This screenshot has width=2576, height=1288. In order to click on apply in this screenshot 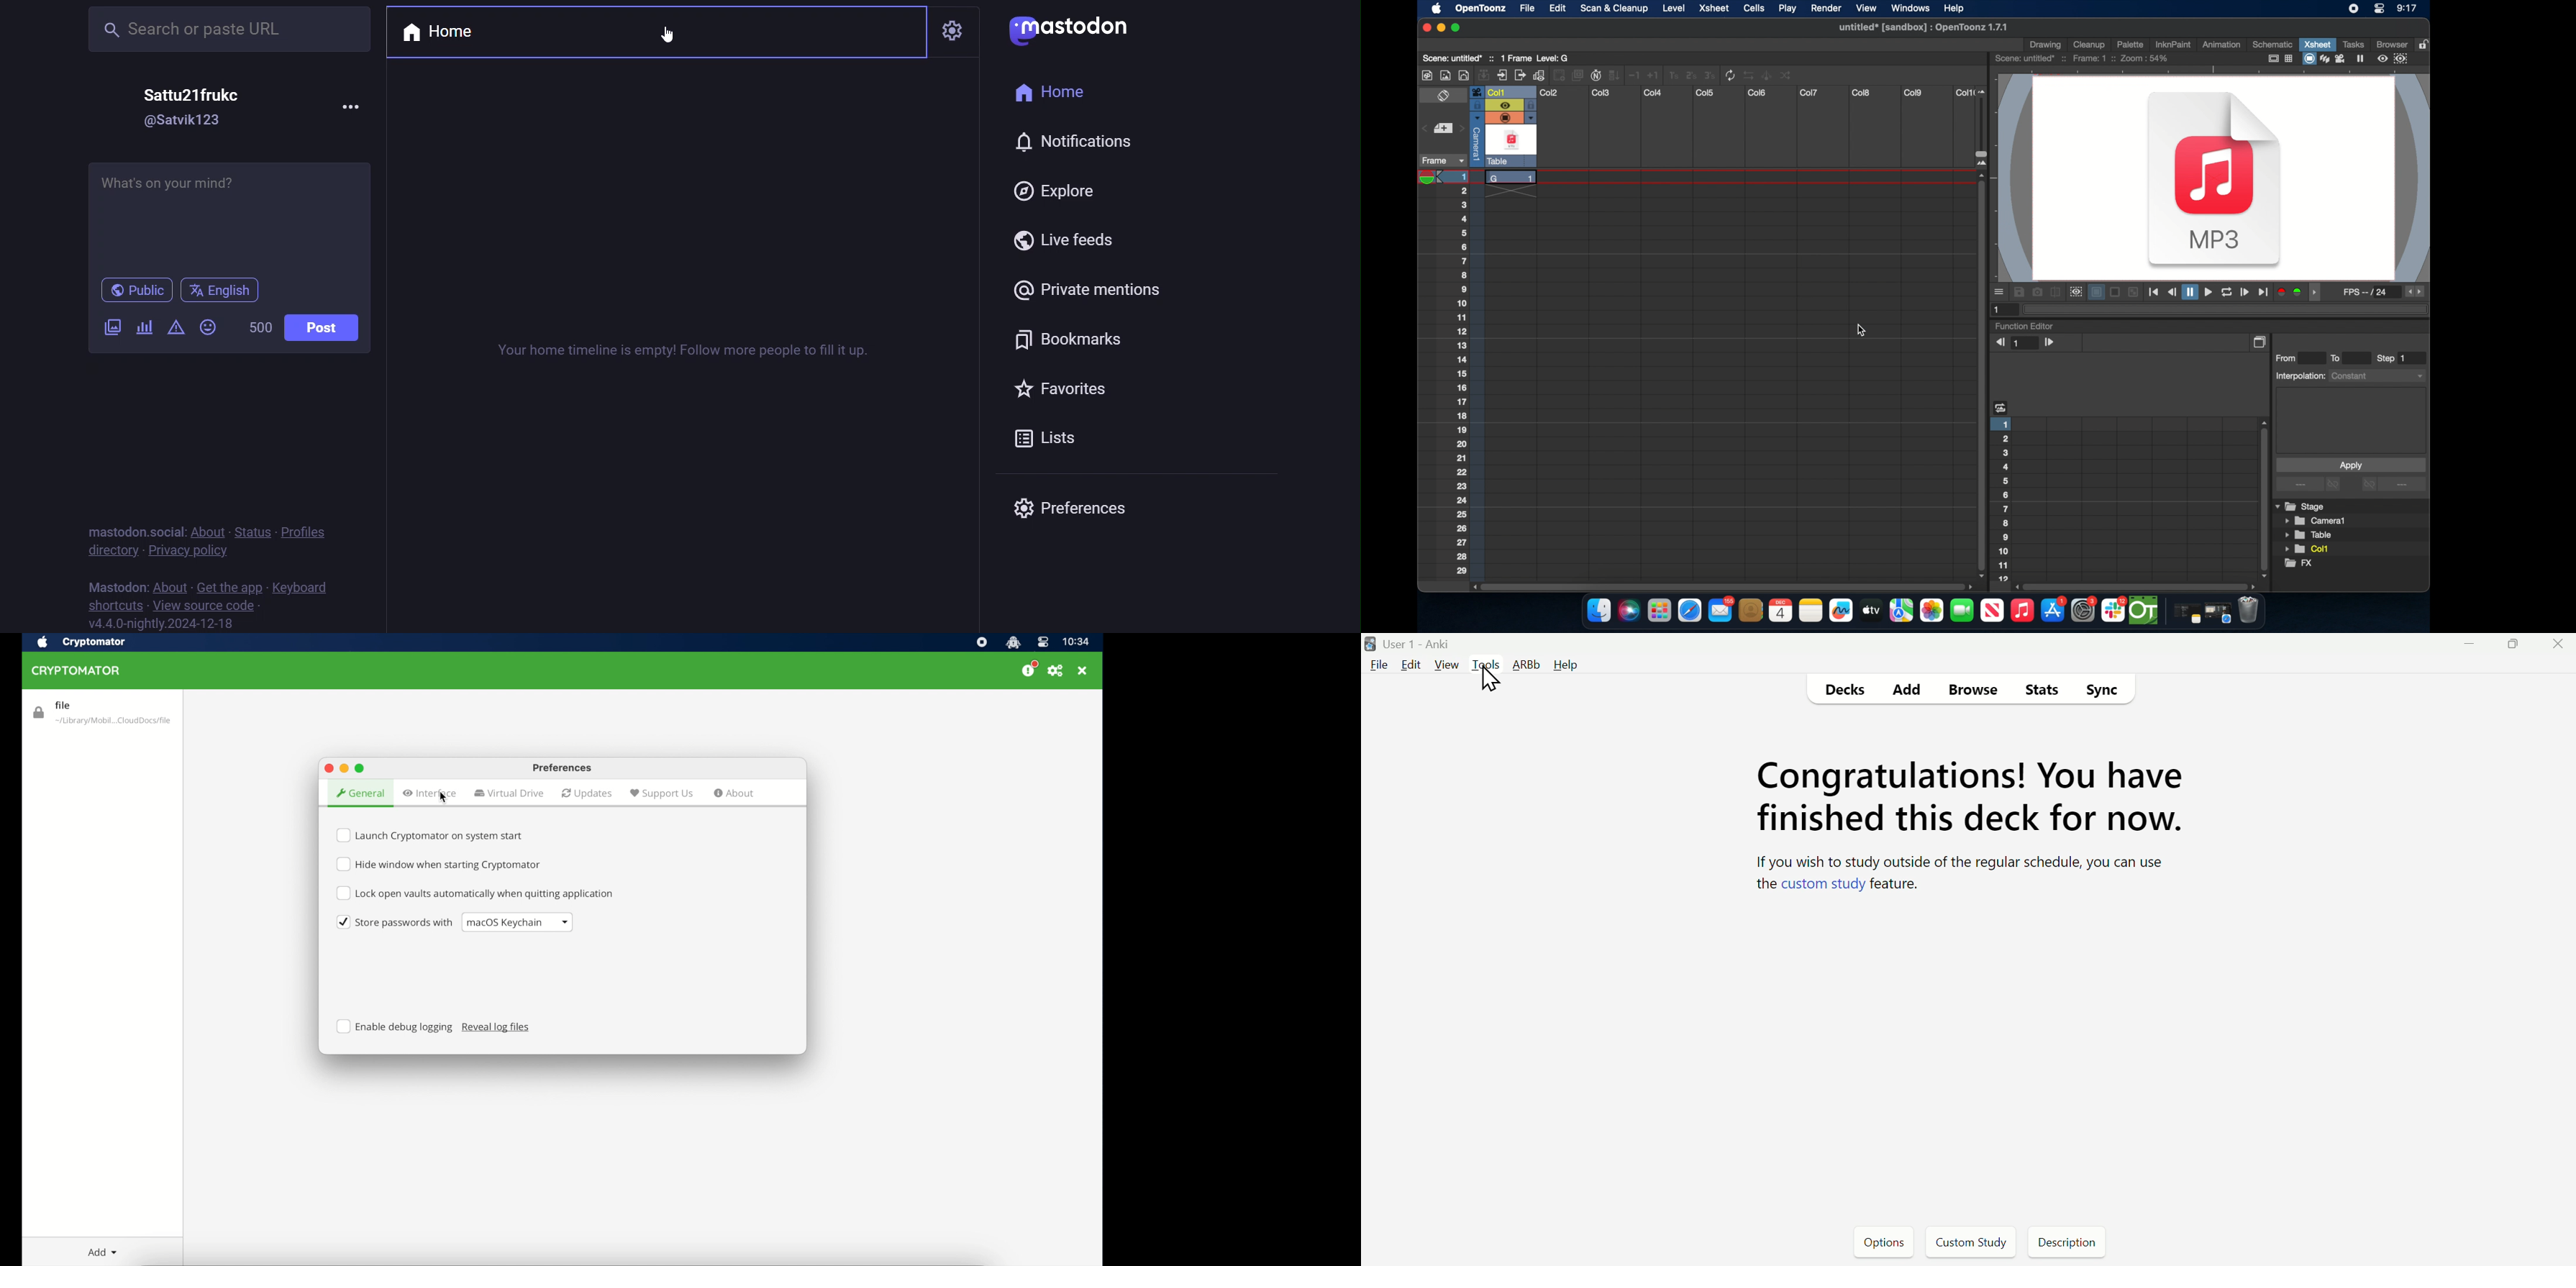, I will do `click(2350, 465)`.